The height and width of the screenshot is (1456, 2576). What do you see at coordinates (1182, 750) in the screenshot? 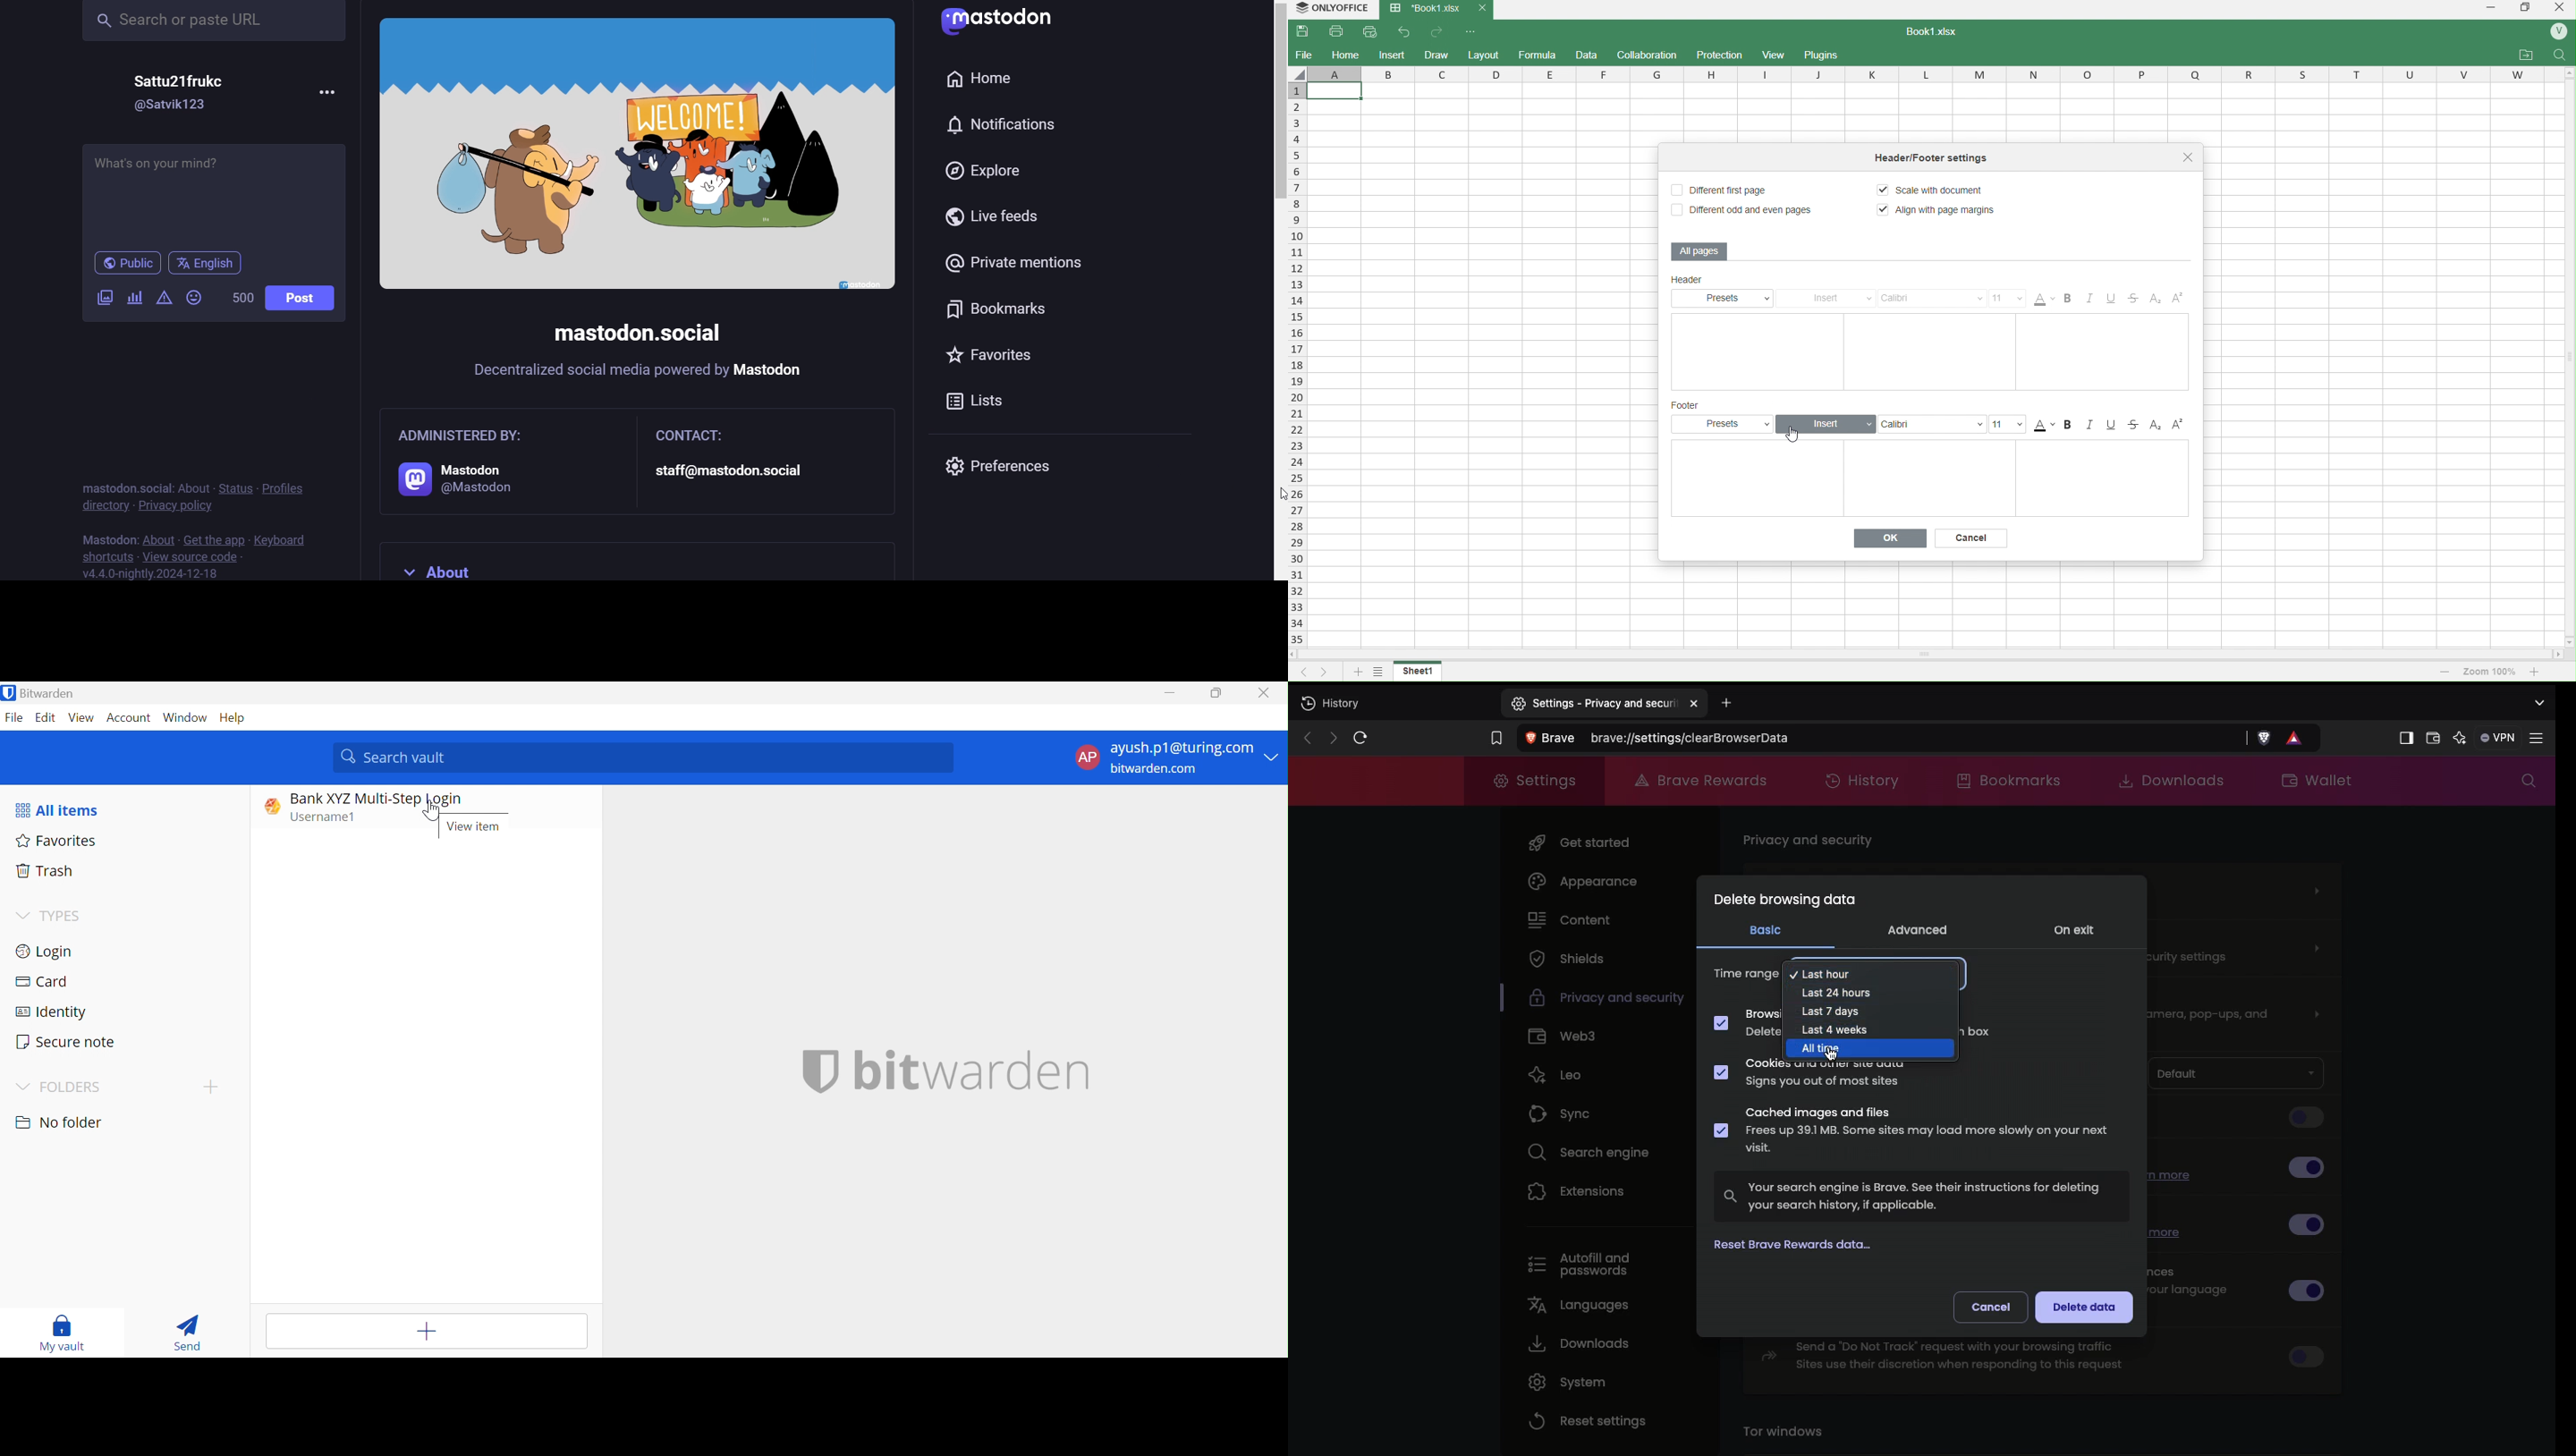
I see `ayush.p1@turing.com` at bounding box center [1182, 750].